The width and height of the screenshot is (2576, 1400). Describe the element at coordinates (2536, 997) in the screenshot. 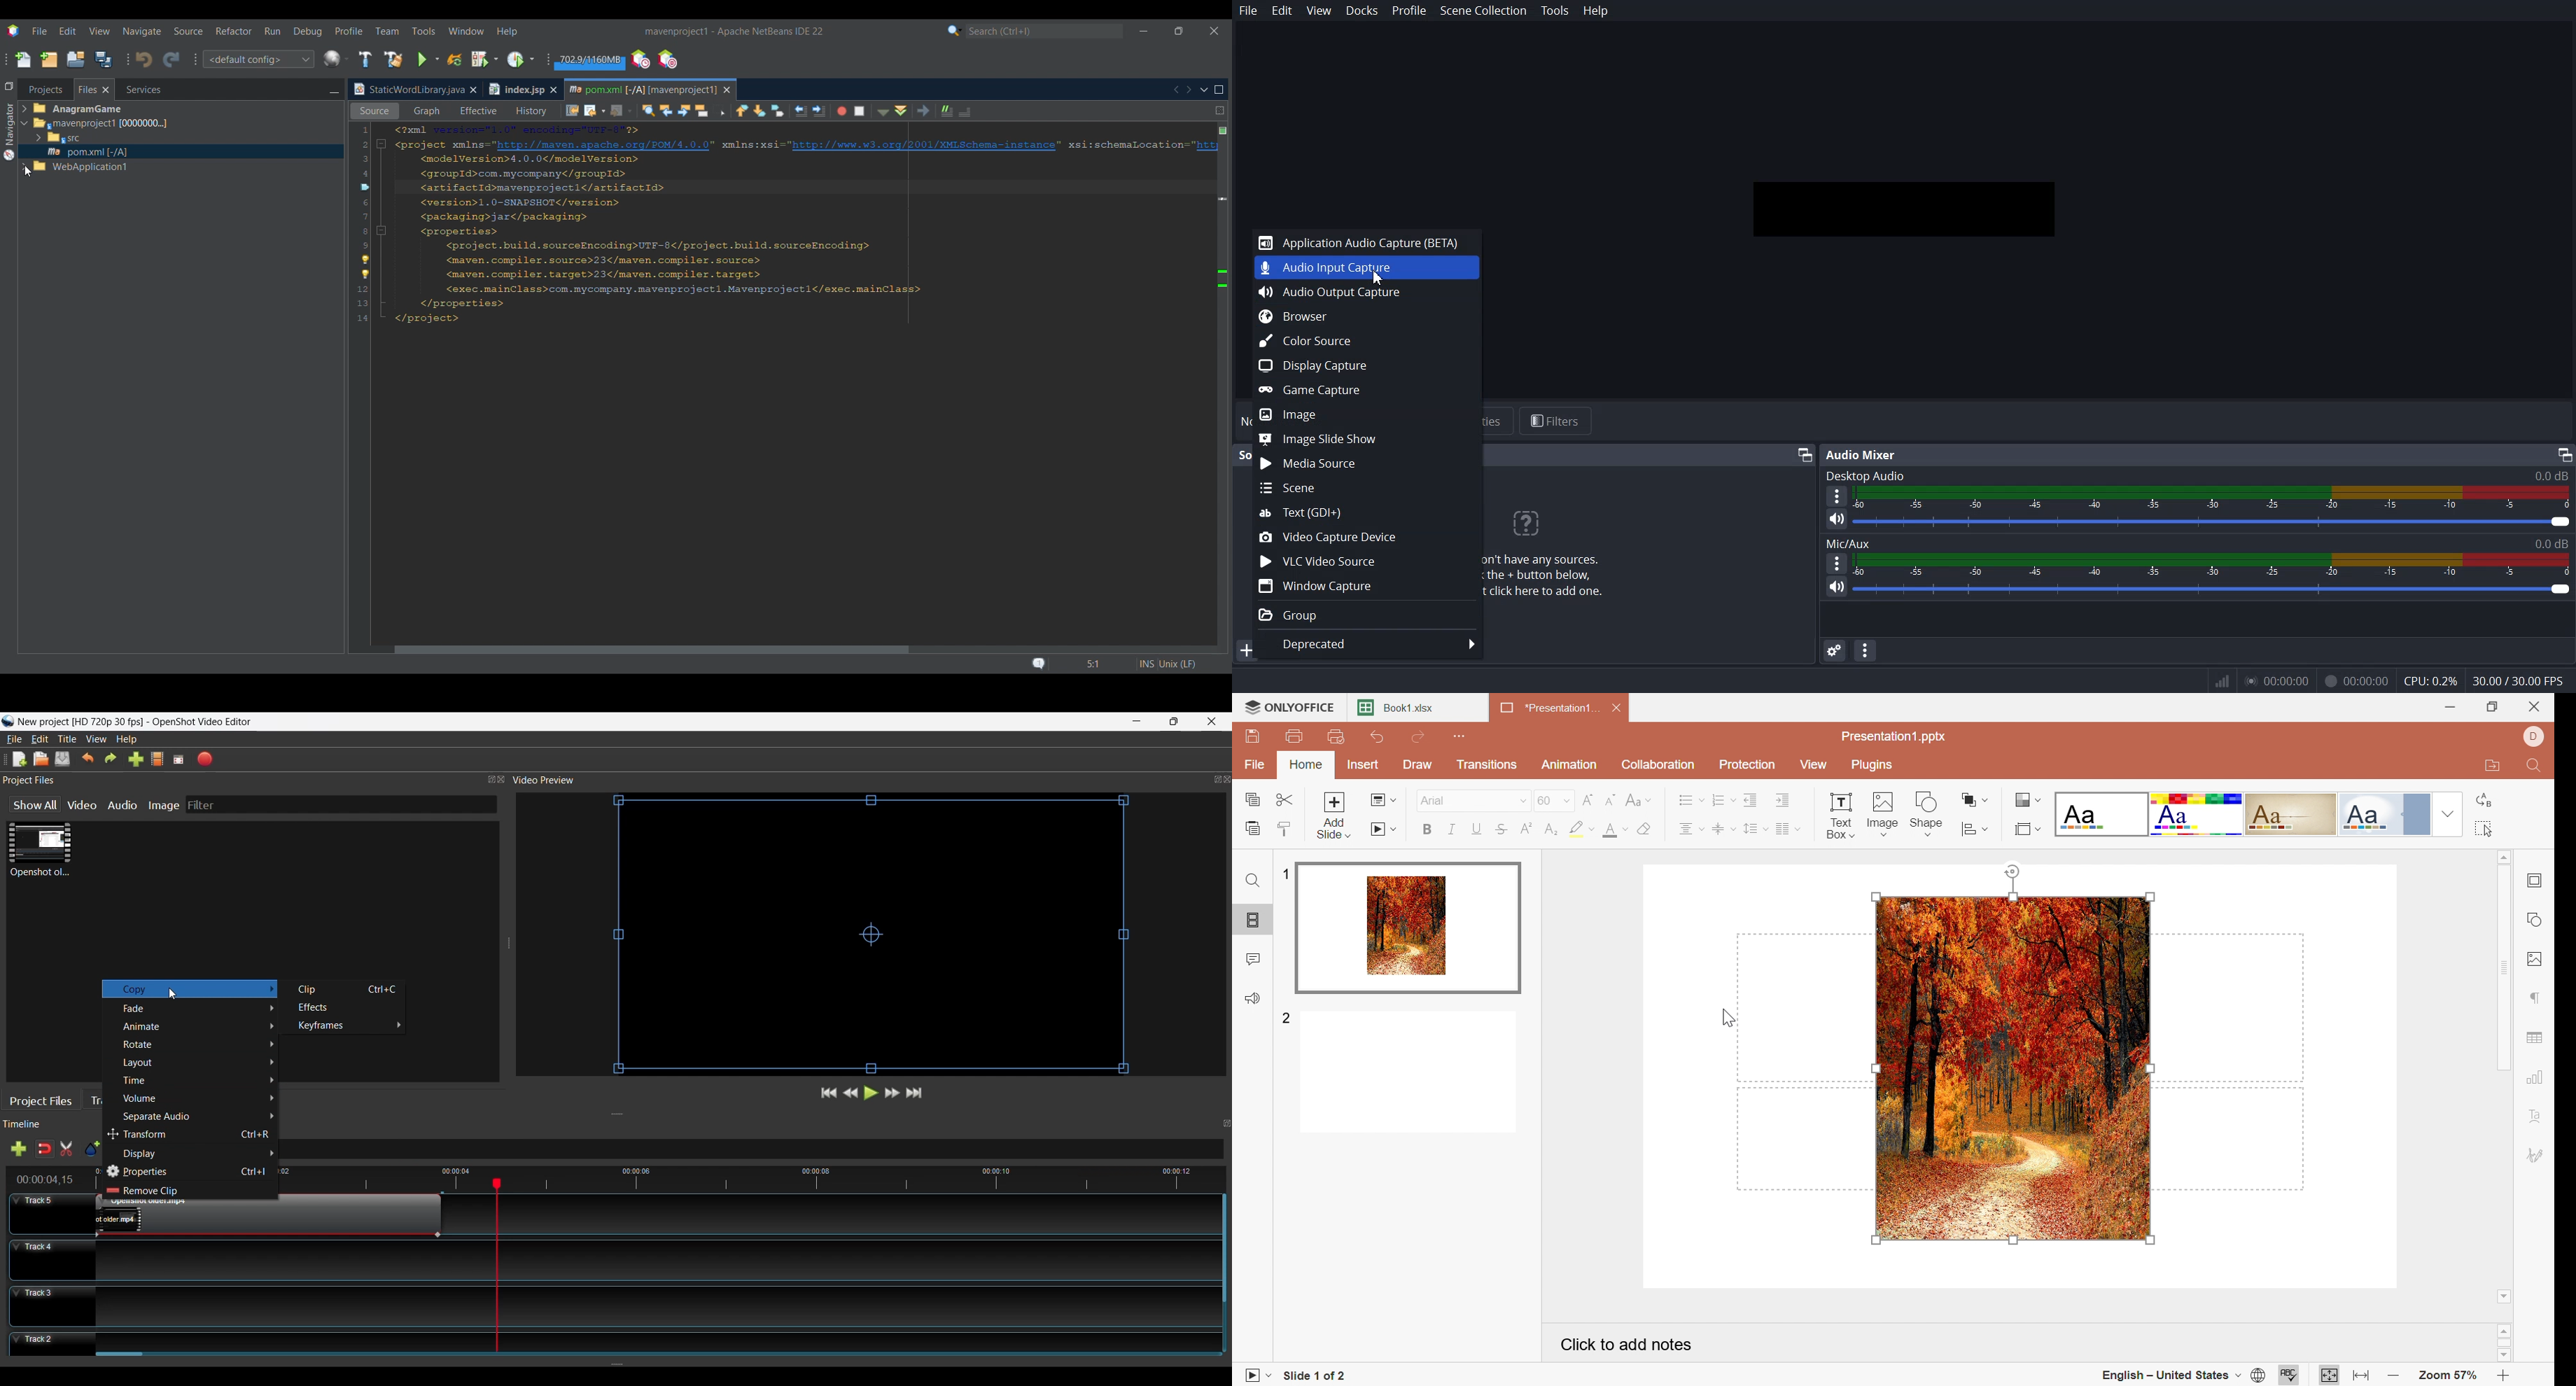

I see `paragraph settings` at that location.